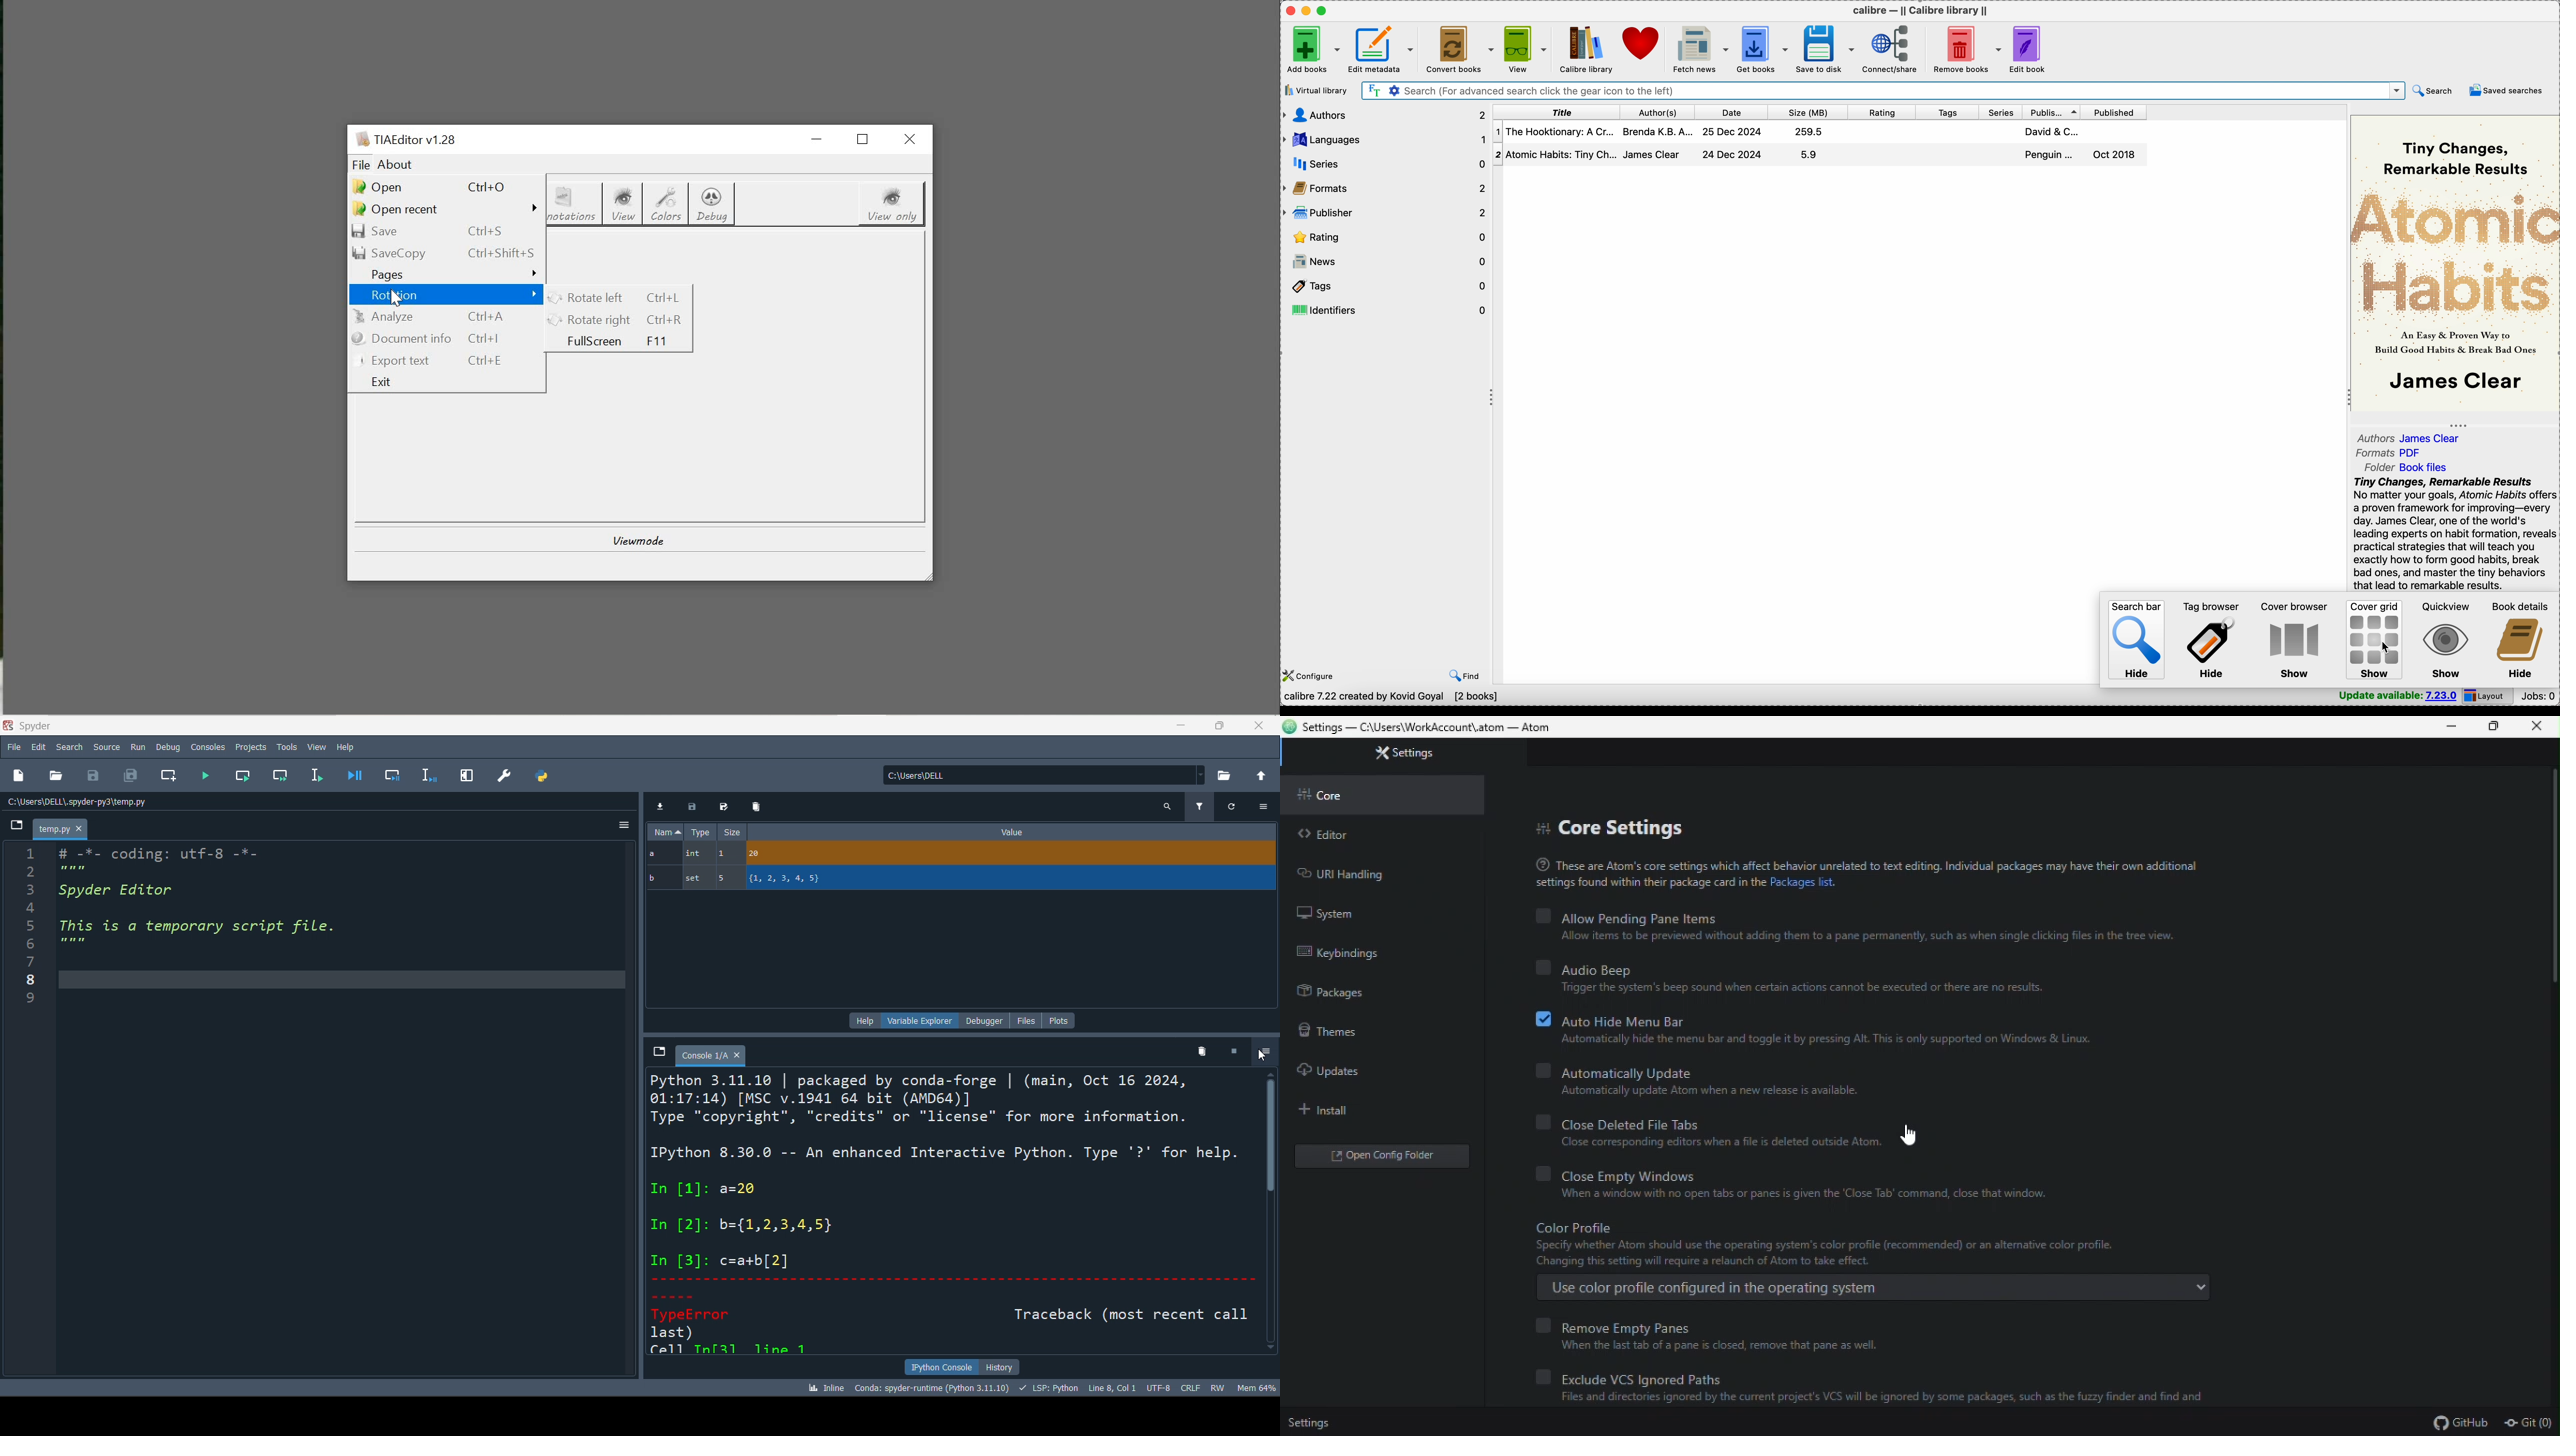 The height and width of the screenshot is (1456, 2576). Describe the element at coordinates (1387, 286) in the screenshot. I see `tags` at that location.